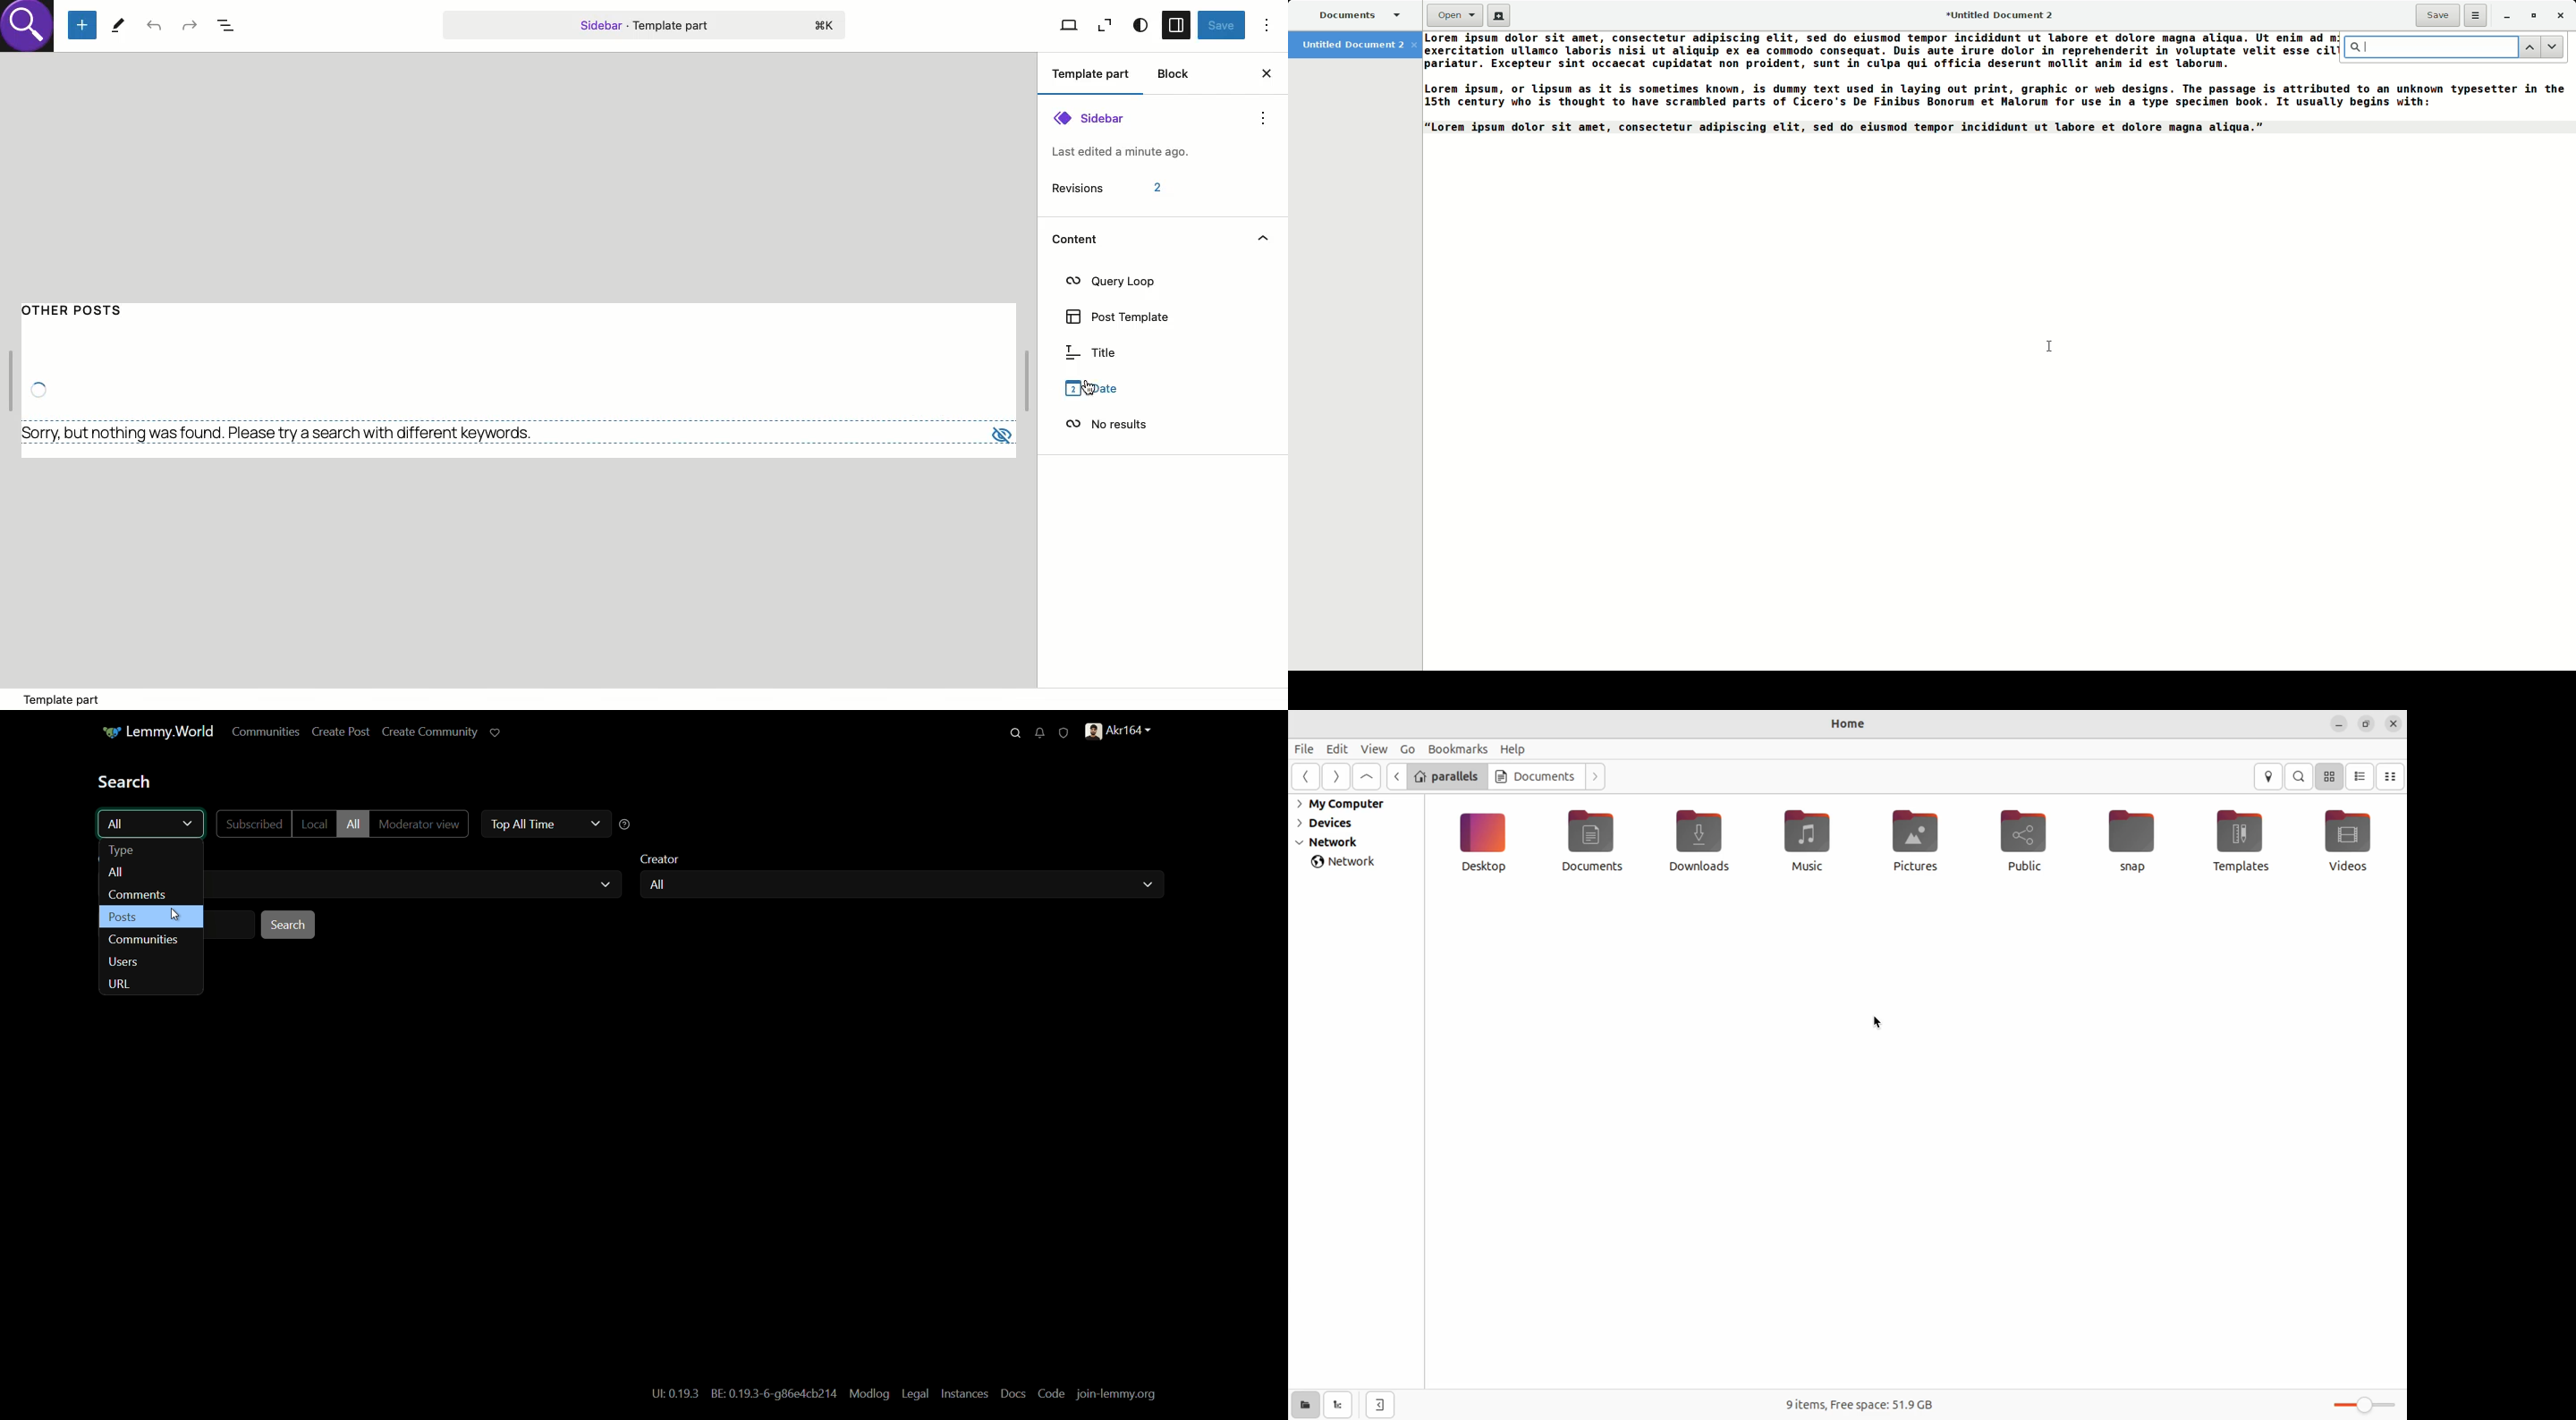  Describe the element at coordinates (189, 24) in the screenshot. I see `Redo` at that location.